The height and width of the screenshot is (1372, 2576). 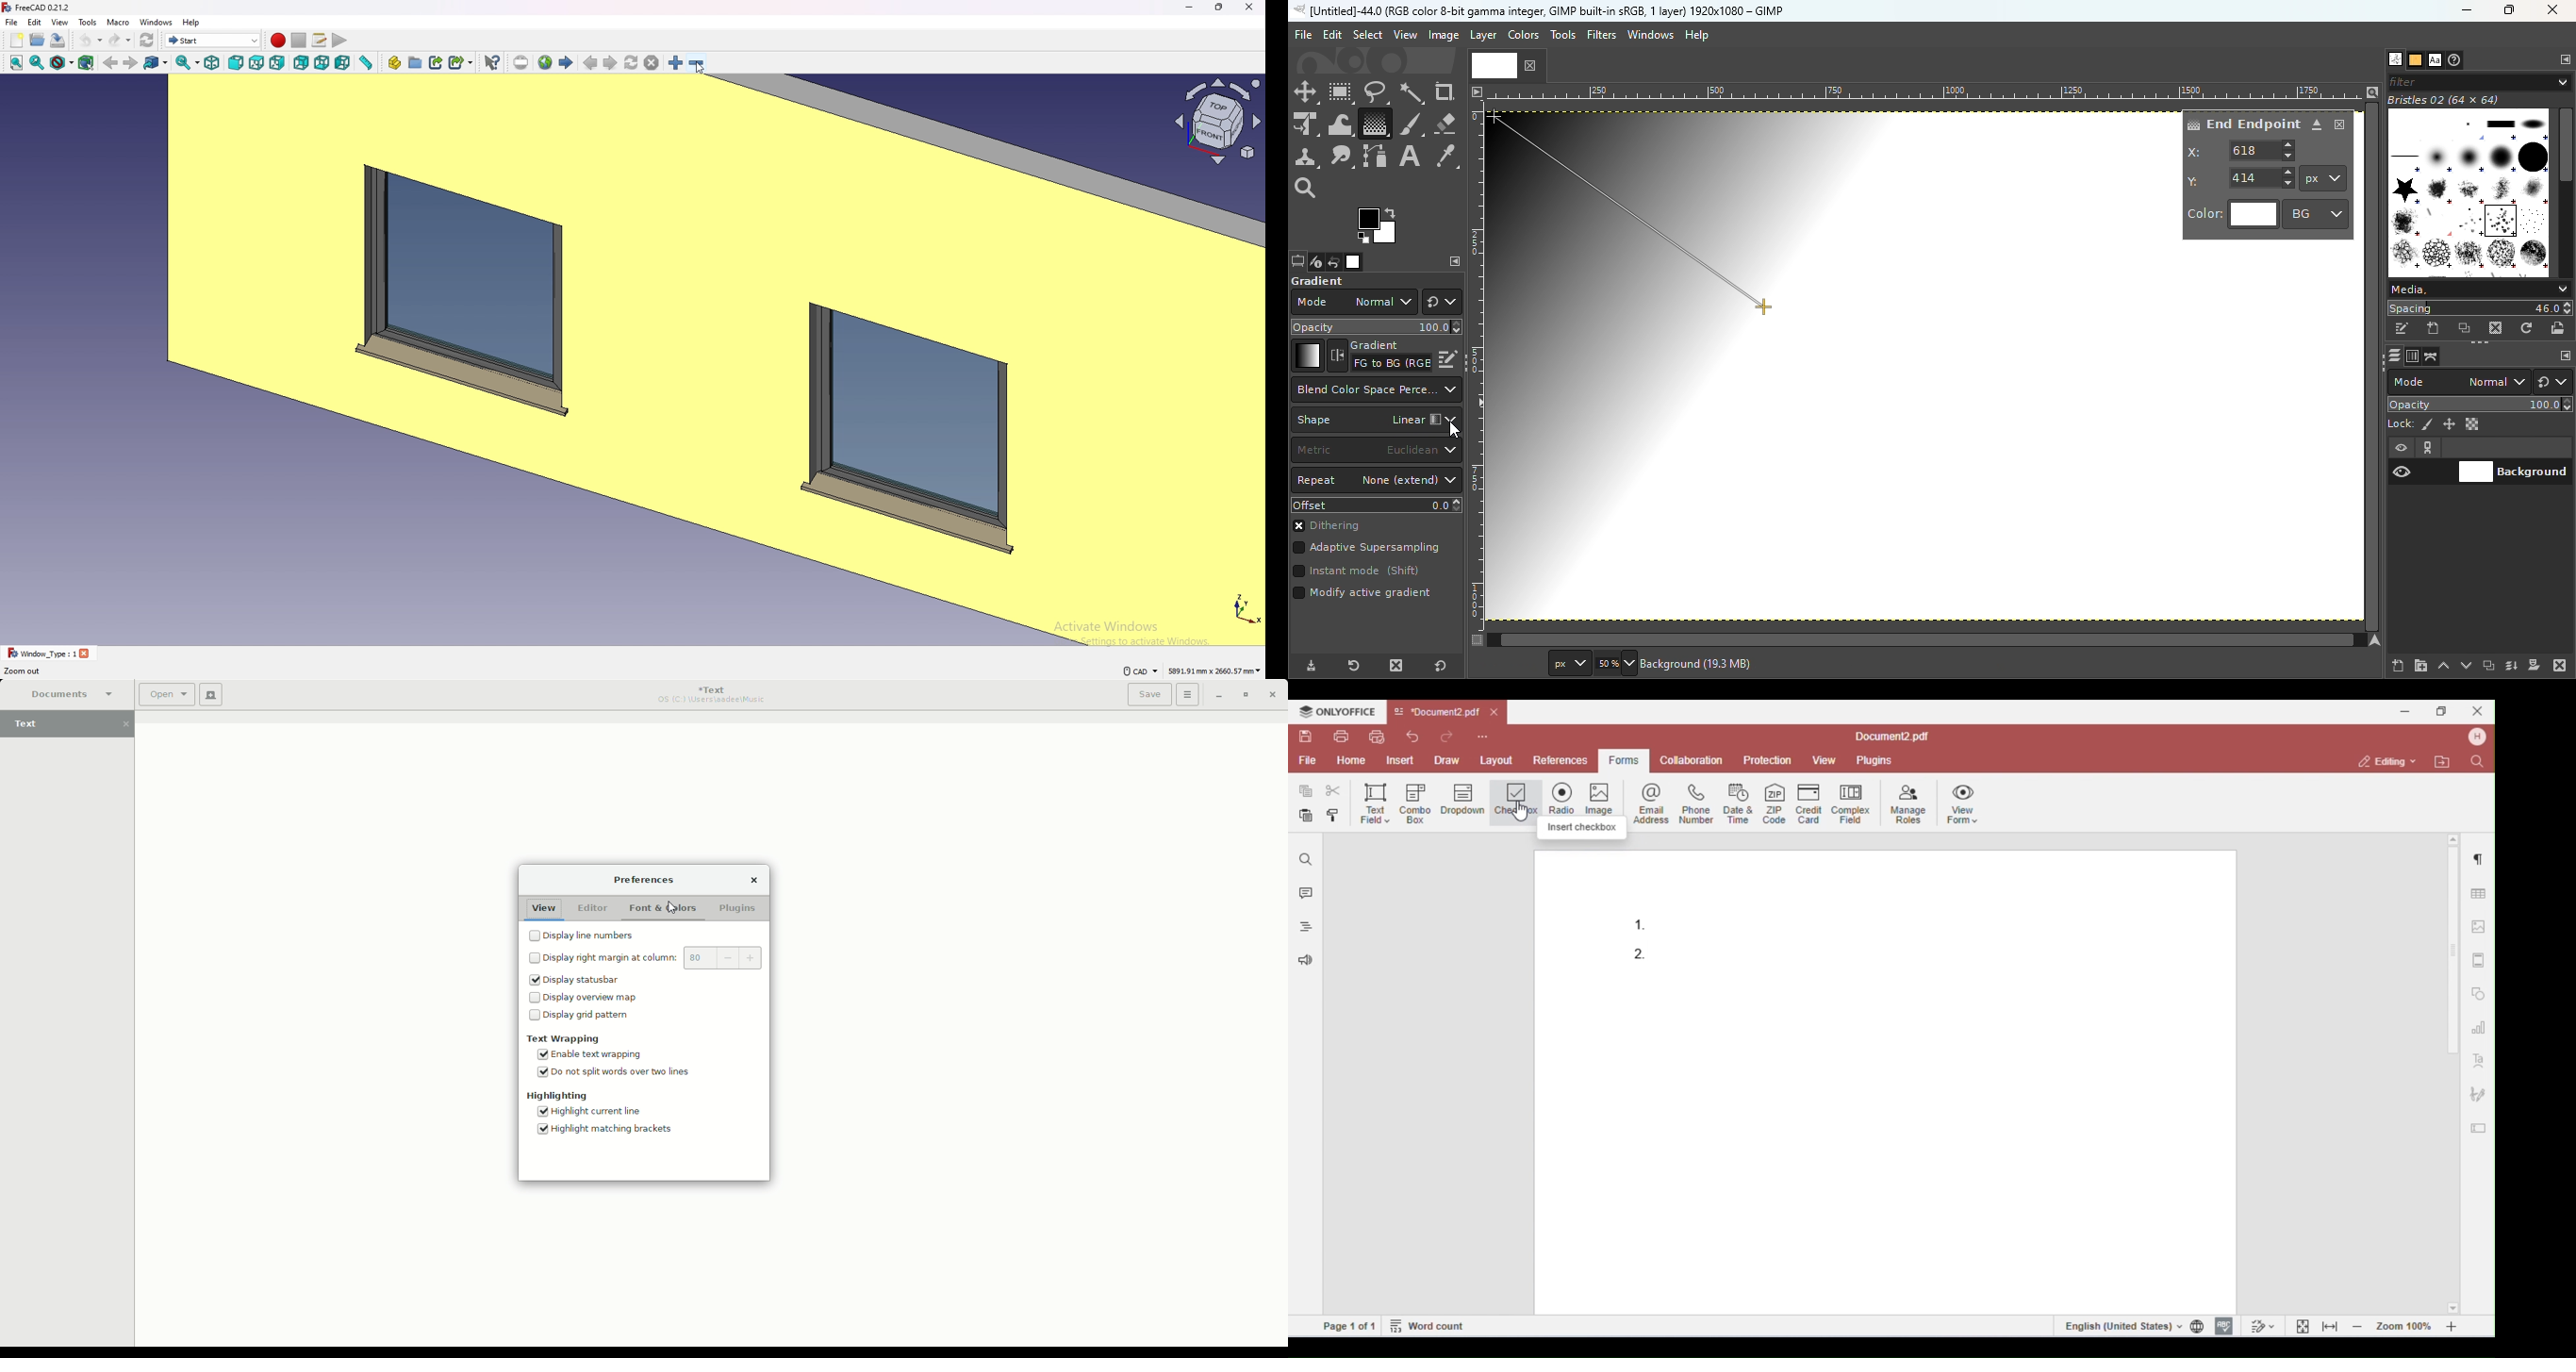 I want to click on untitled -36.0 (rgb color 8-bit gamma integer , gimp built in stgb, 1 layer) 1174x788 - gimp, so click(x=1538, y=10).